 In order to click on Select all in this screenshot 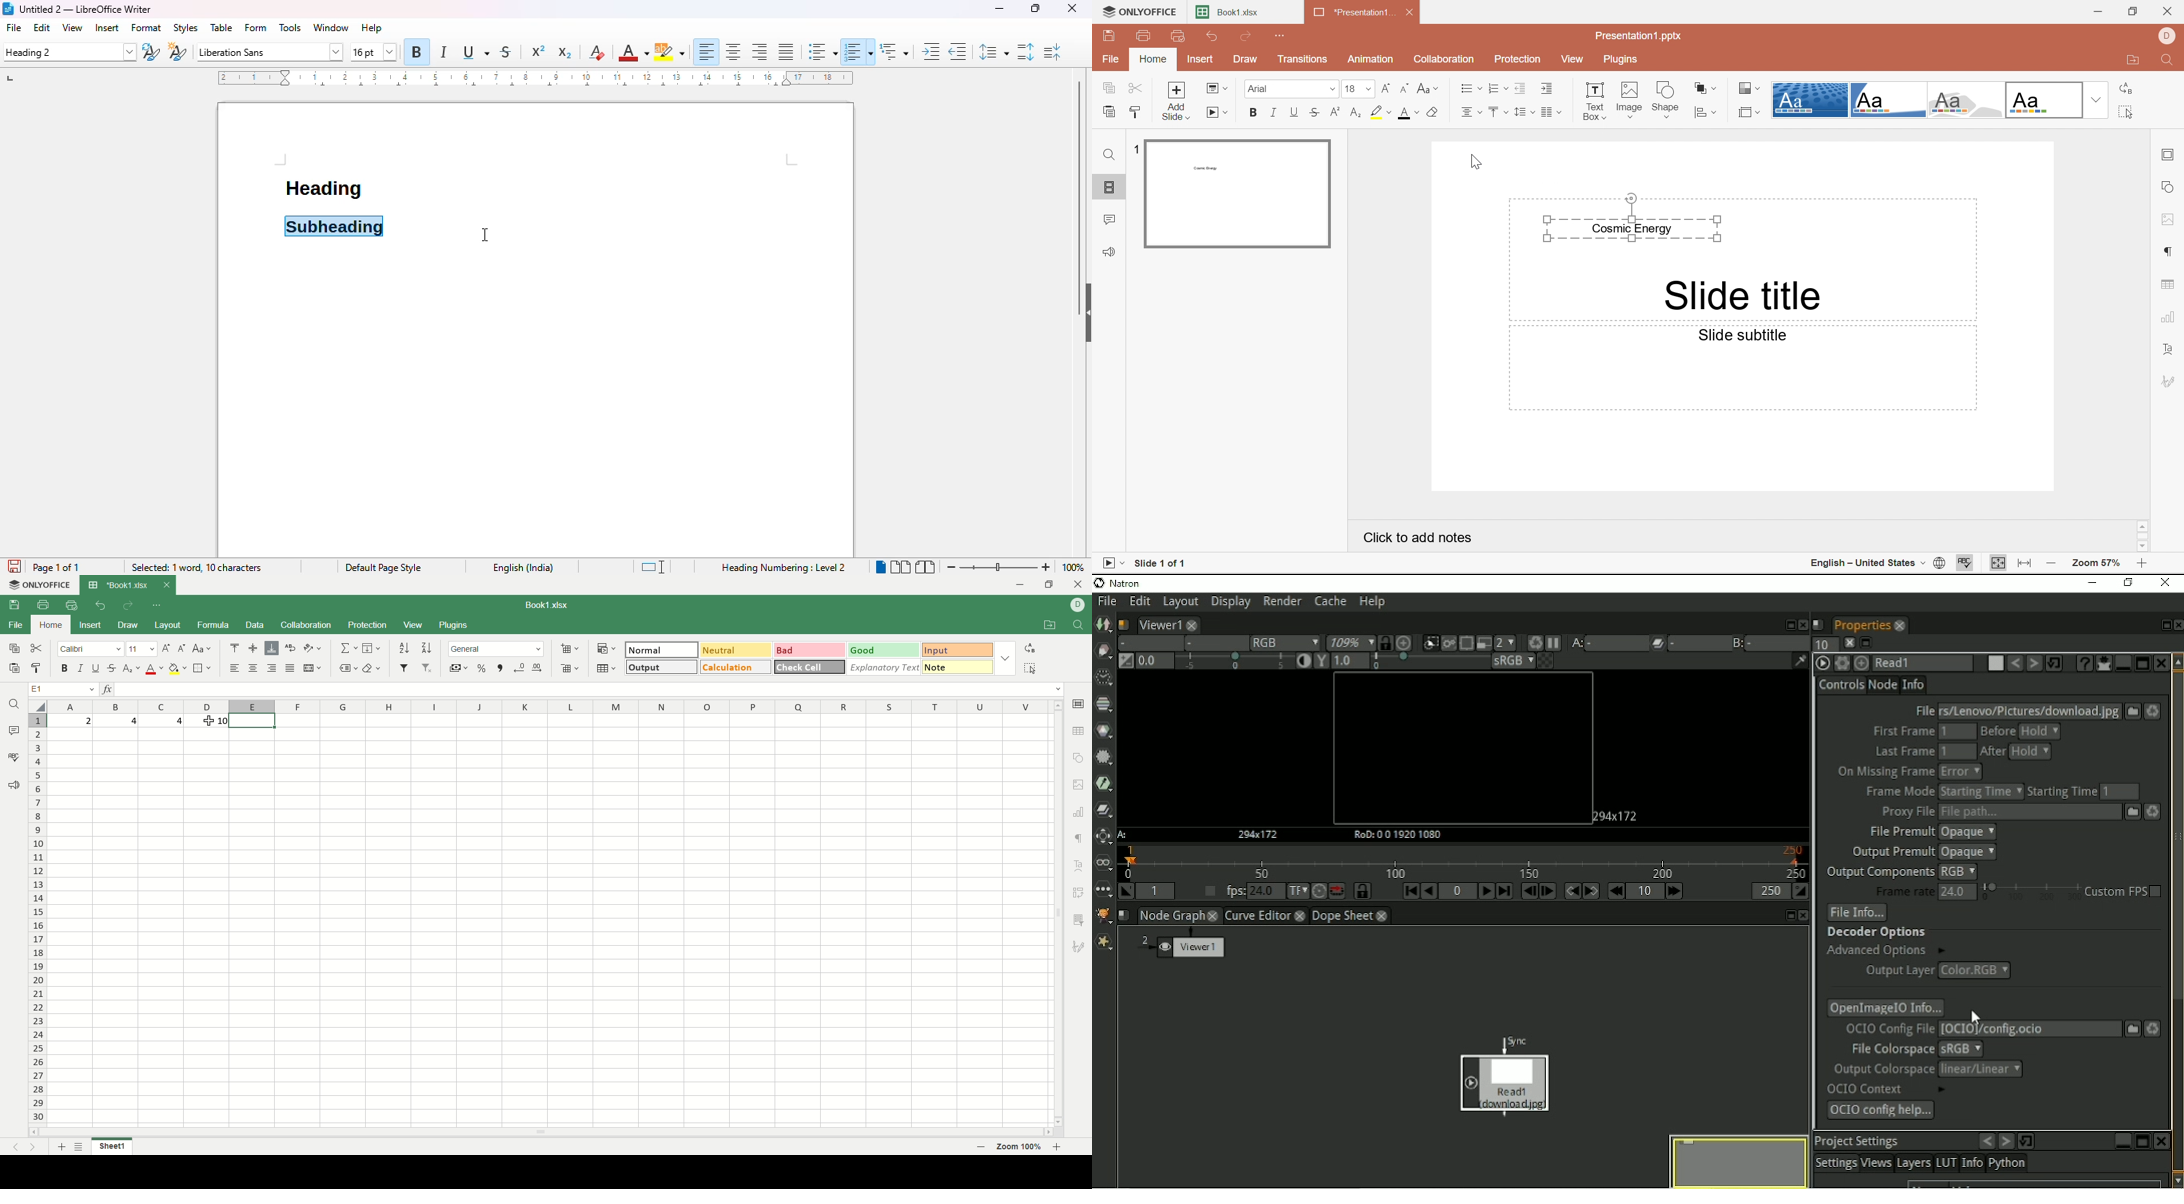, I will do `click(2127, 111)`.